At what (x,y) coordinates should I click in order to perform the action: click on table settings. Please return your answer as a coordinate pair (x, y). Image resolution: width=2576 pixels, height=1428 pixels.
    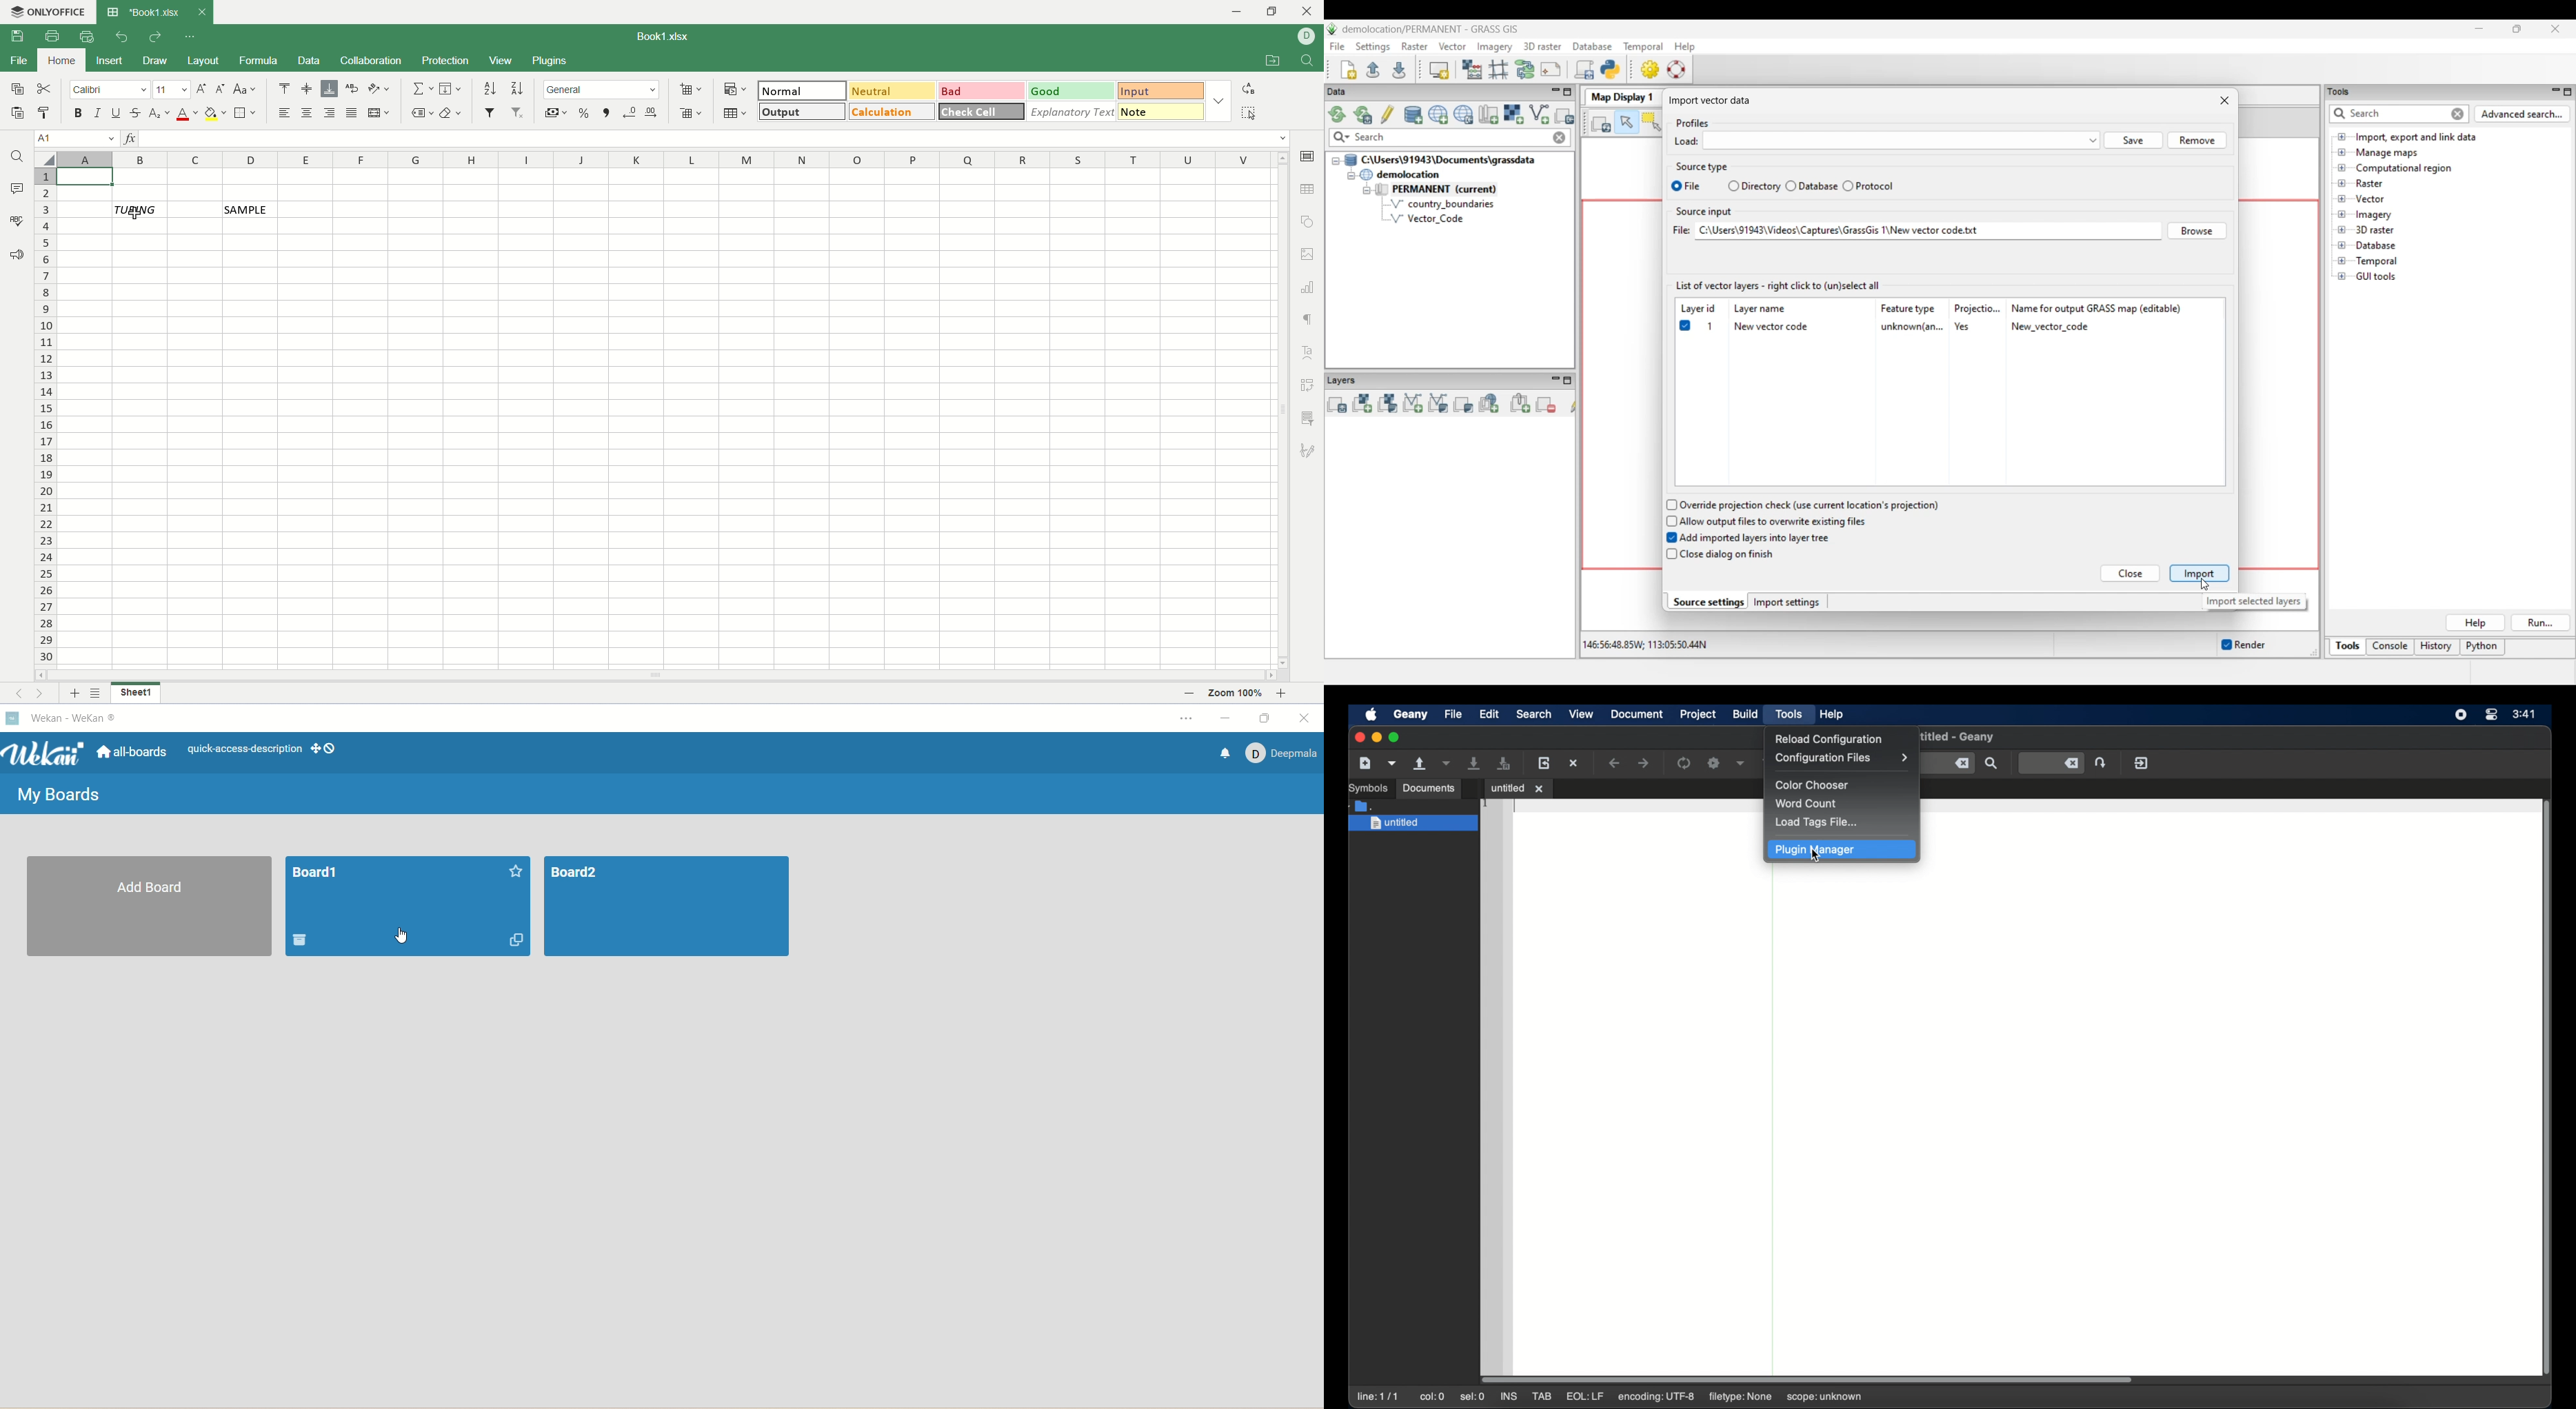
    Looking at the image, I should click on (1309, 190).